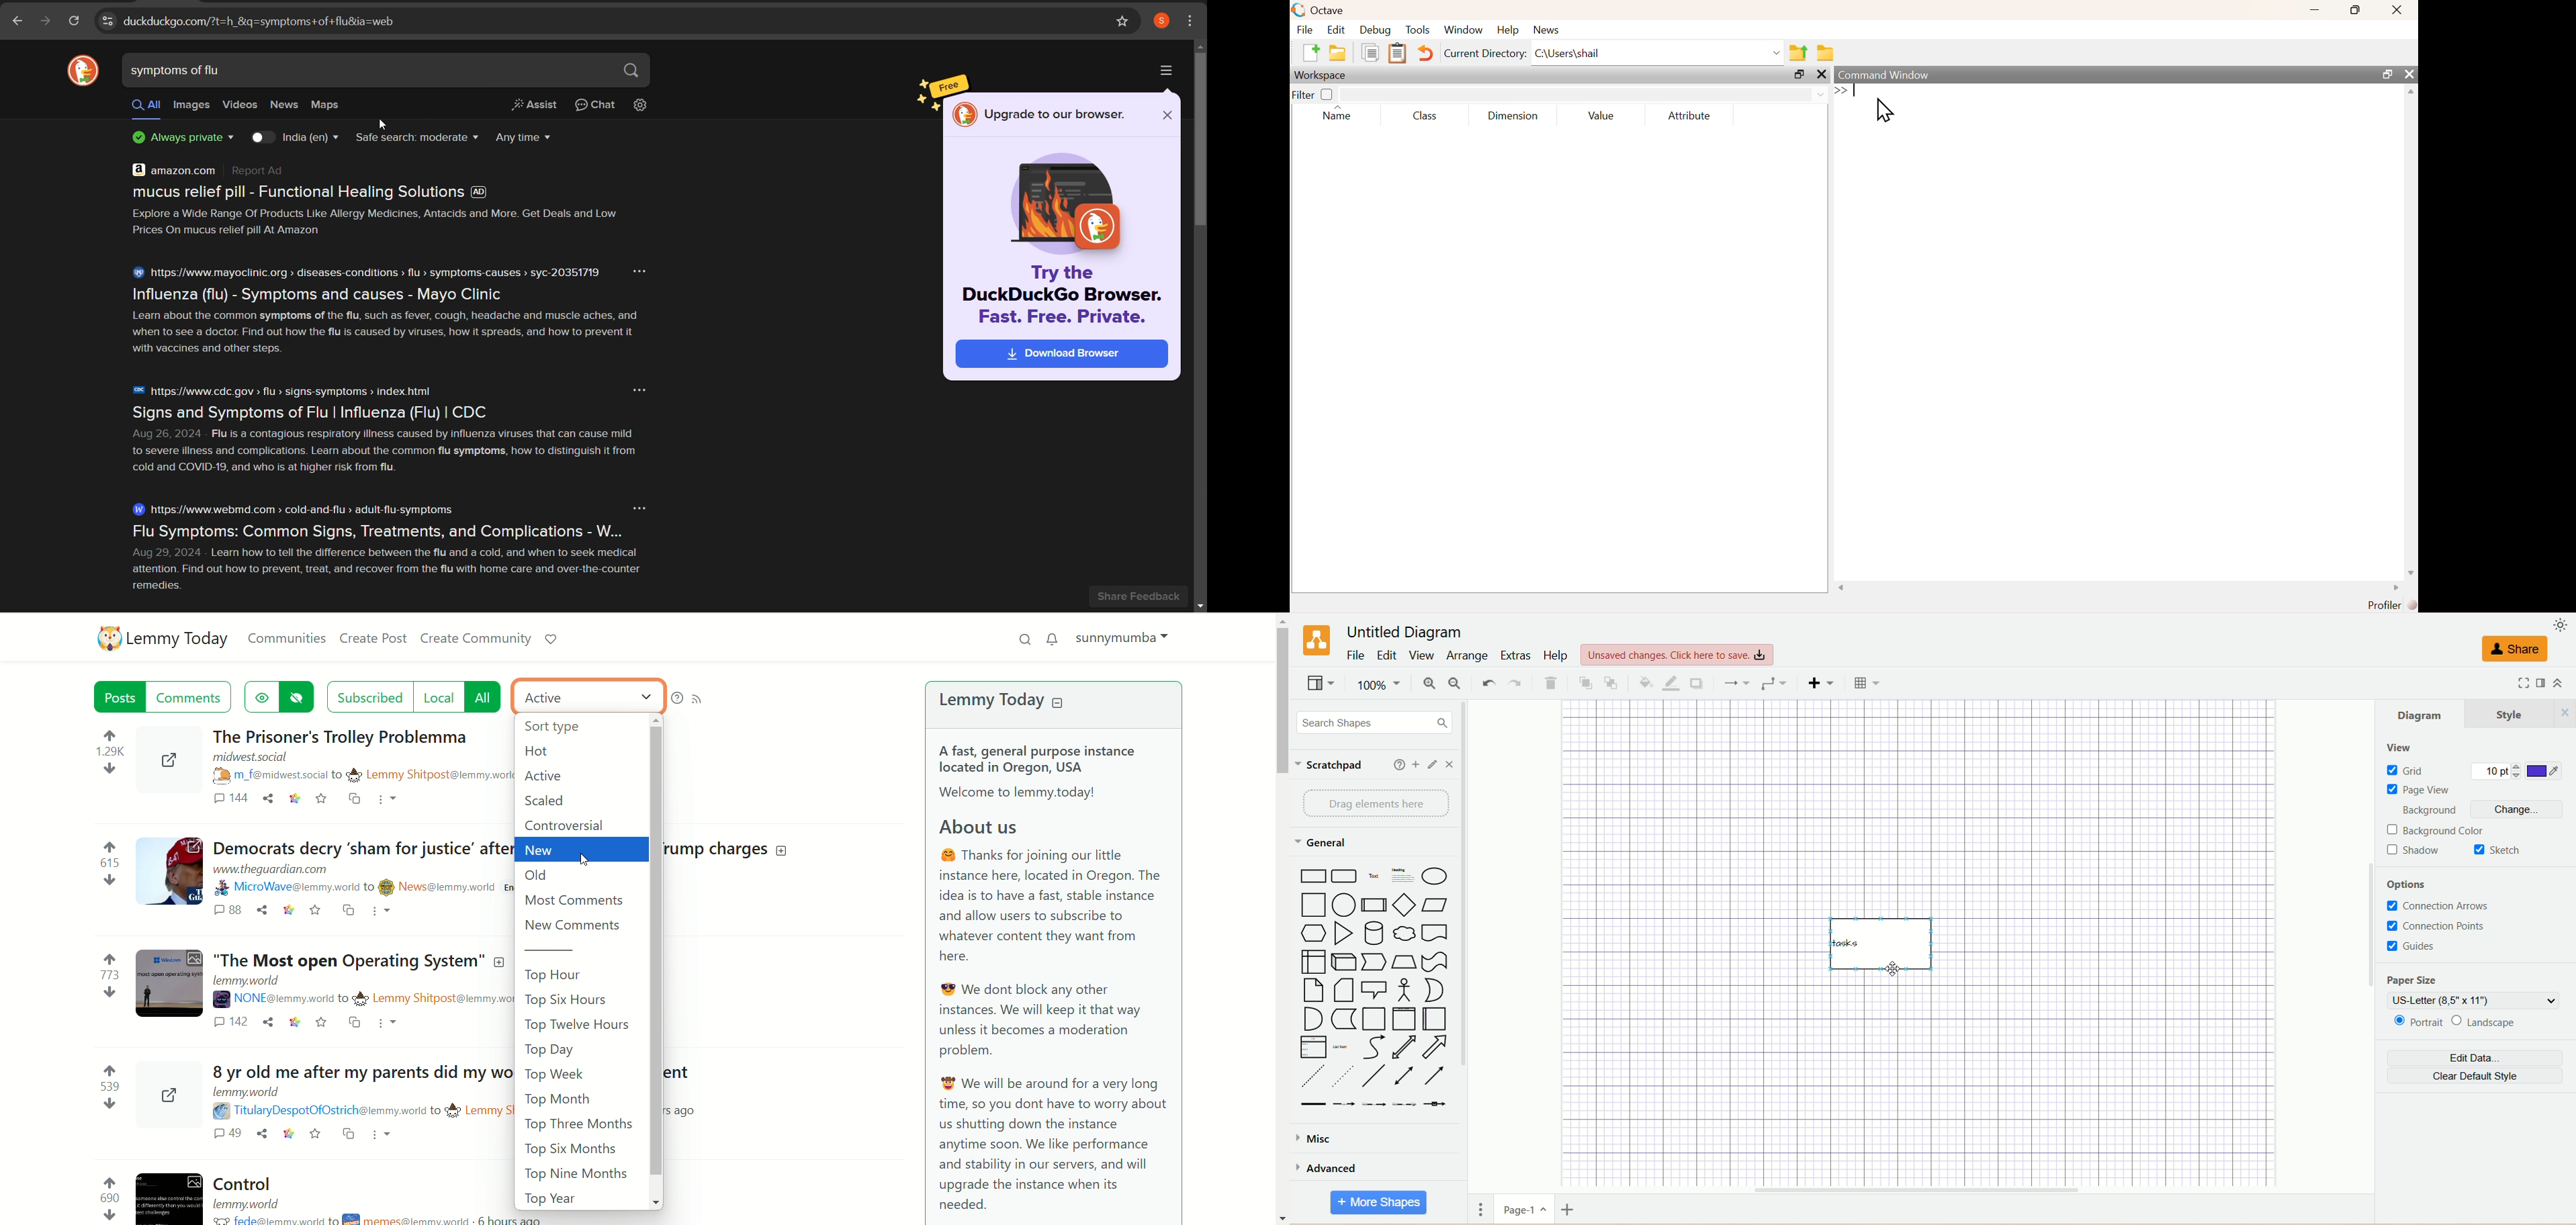 The width and height of the screenshot is (2576, 1232). What do you see at coordinates (354, 1073) in the screenshot?
I see `8 yr old me after my parents did my woodworking assignment` at bounding box center [354, 1073].